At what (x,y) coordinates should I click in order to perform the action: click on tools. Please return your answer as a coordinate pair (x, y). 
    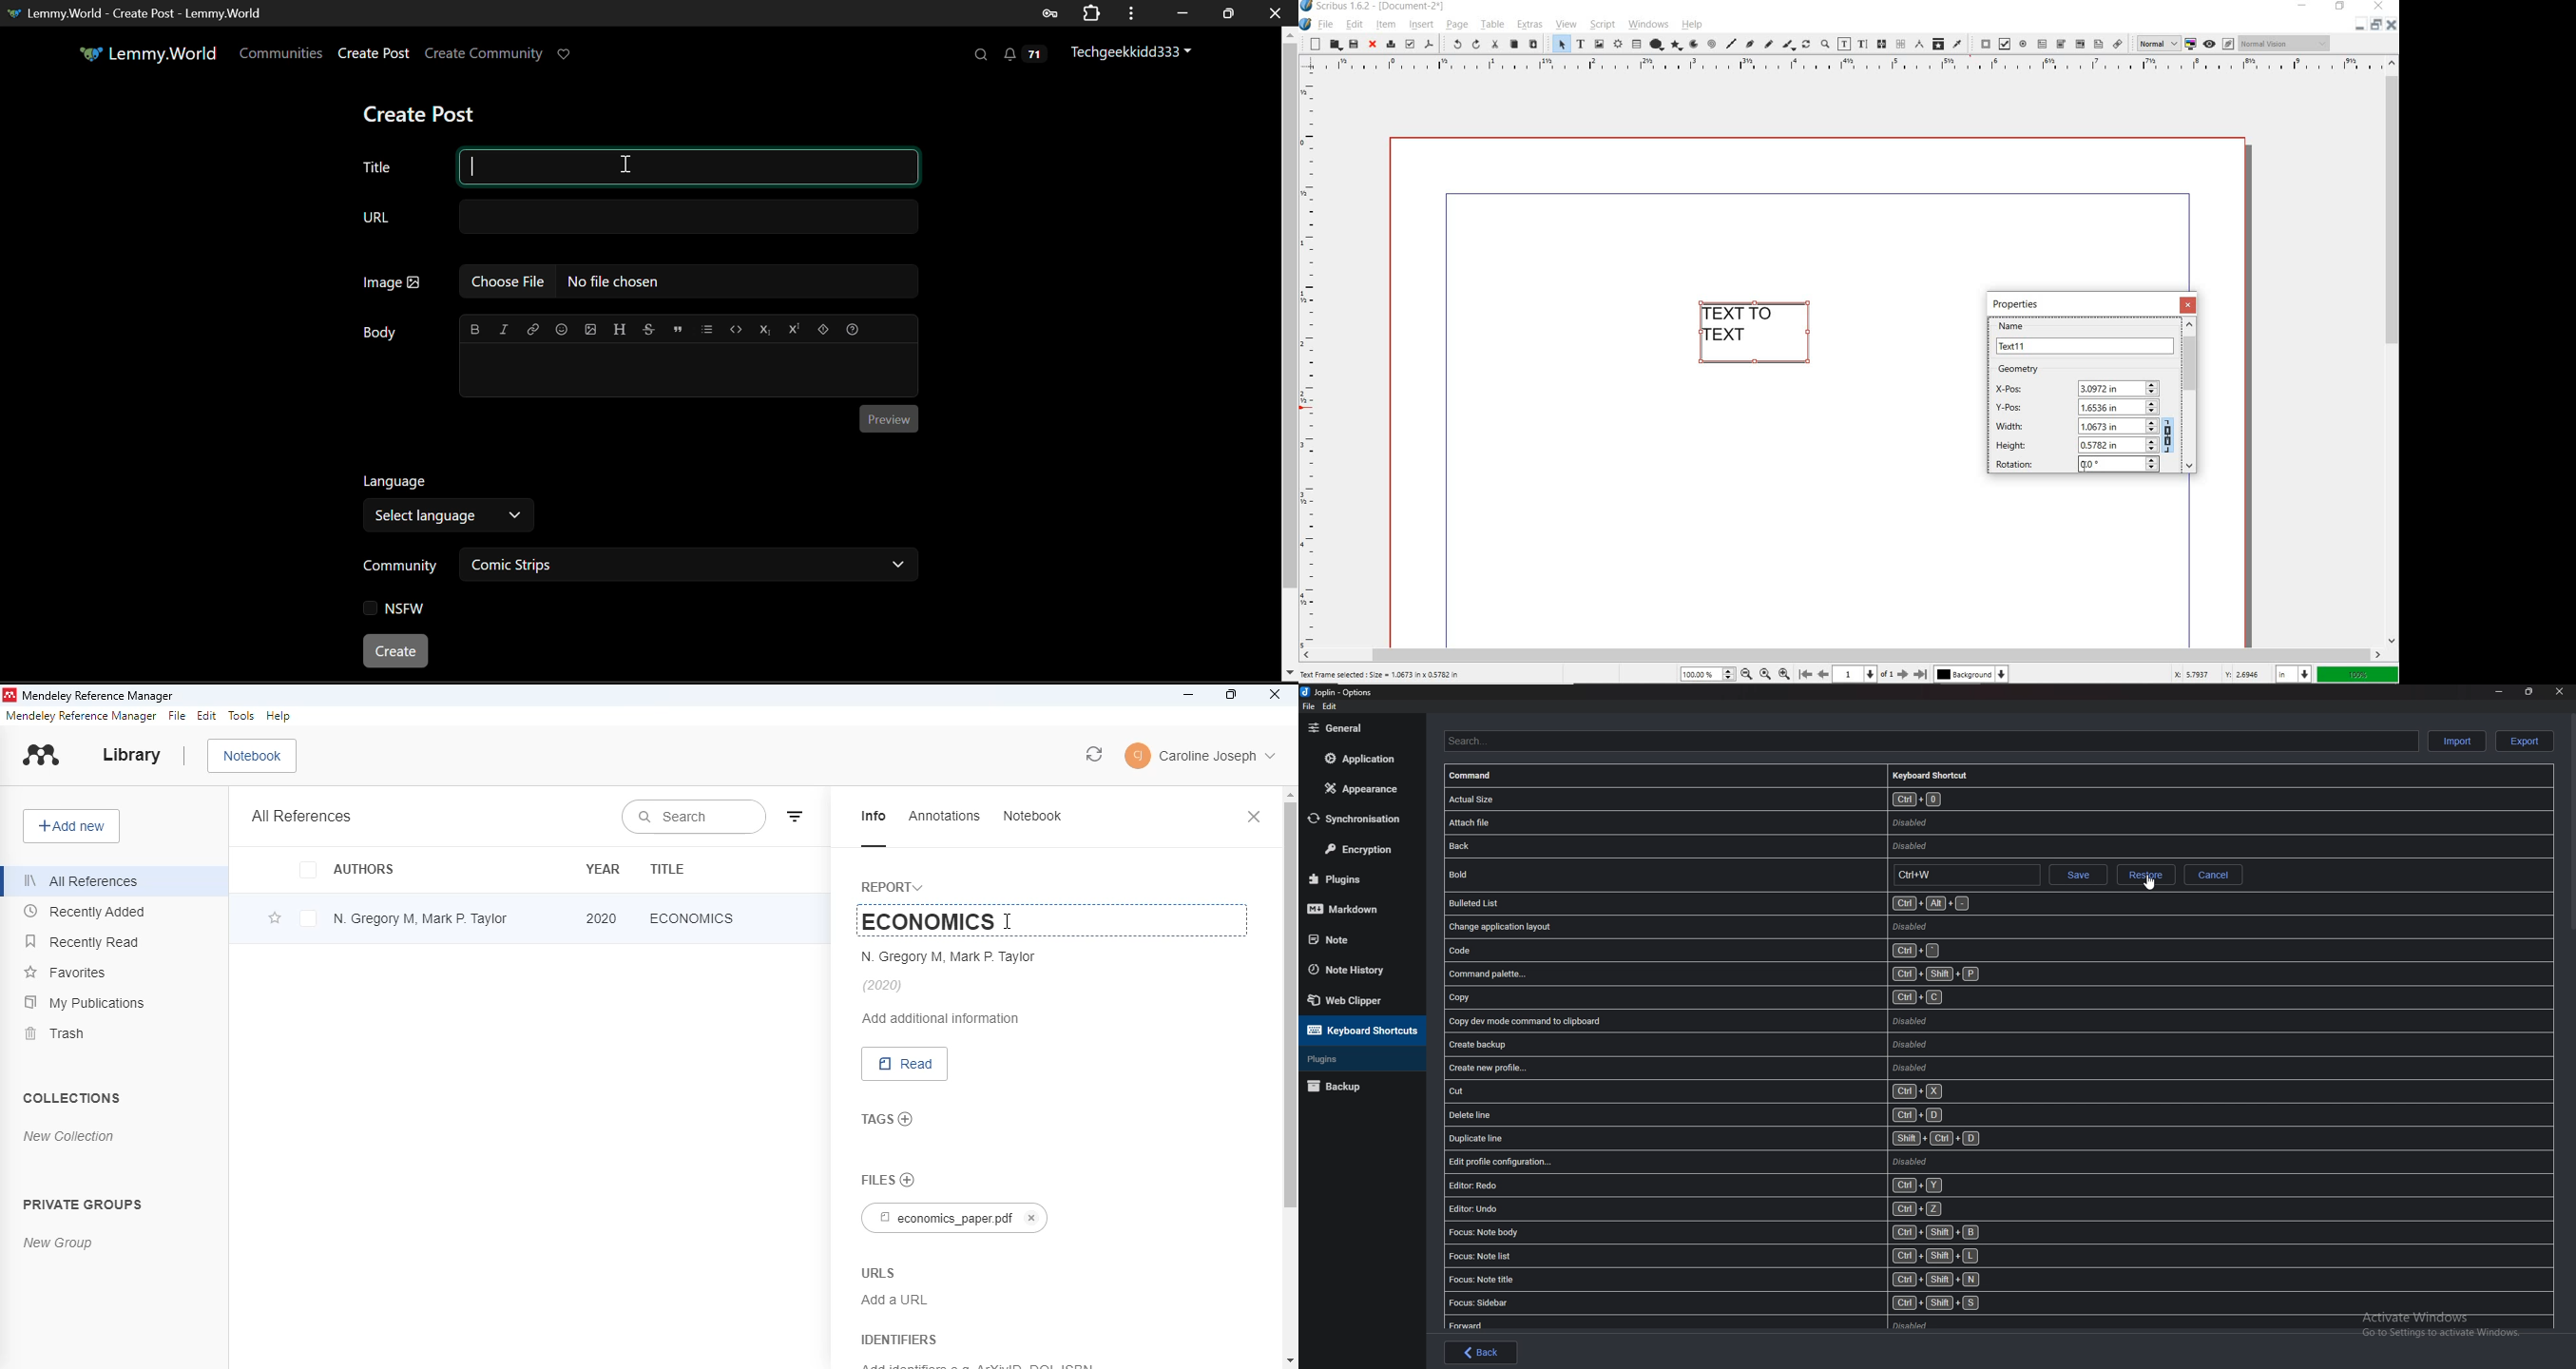
    Looking at the image, I should click on (241, 715).